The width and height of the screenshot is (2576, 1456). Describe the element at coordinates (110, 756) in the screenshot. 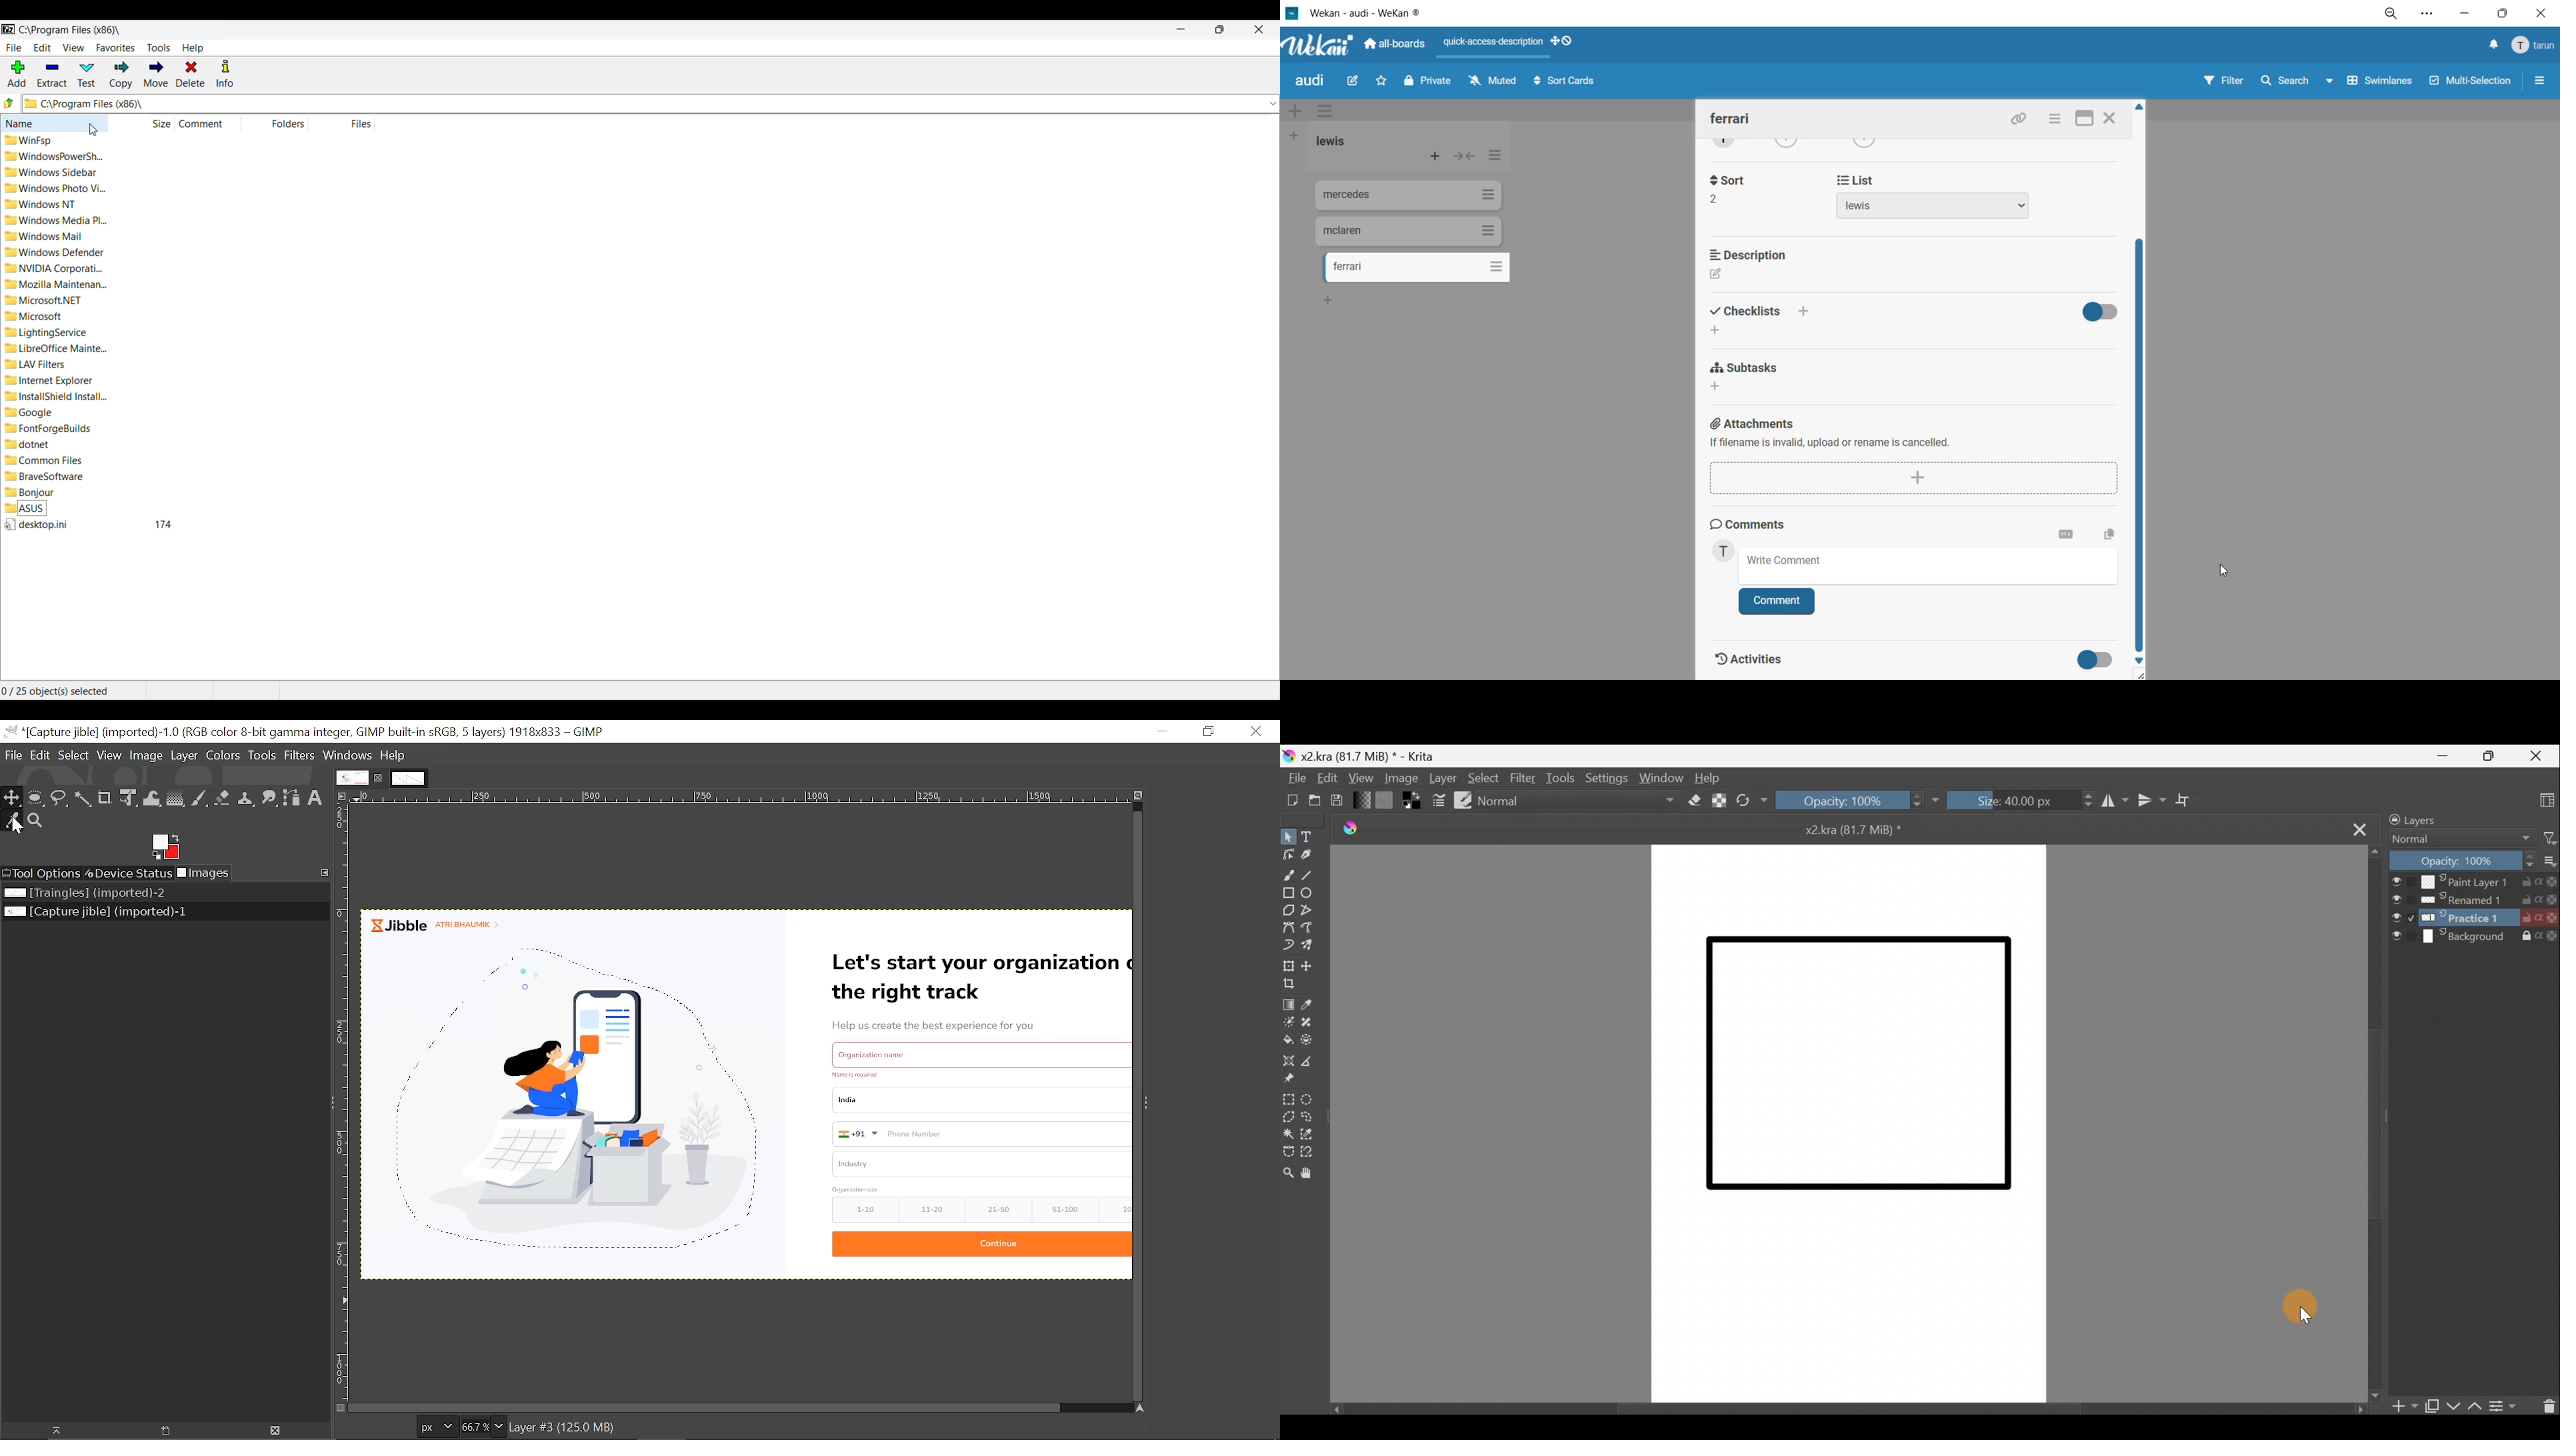

I see `View` at that location.